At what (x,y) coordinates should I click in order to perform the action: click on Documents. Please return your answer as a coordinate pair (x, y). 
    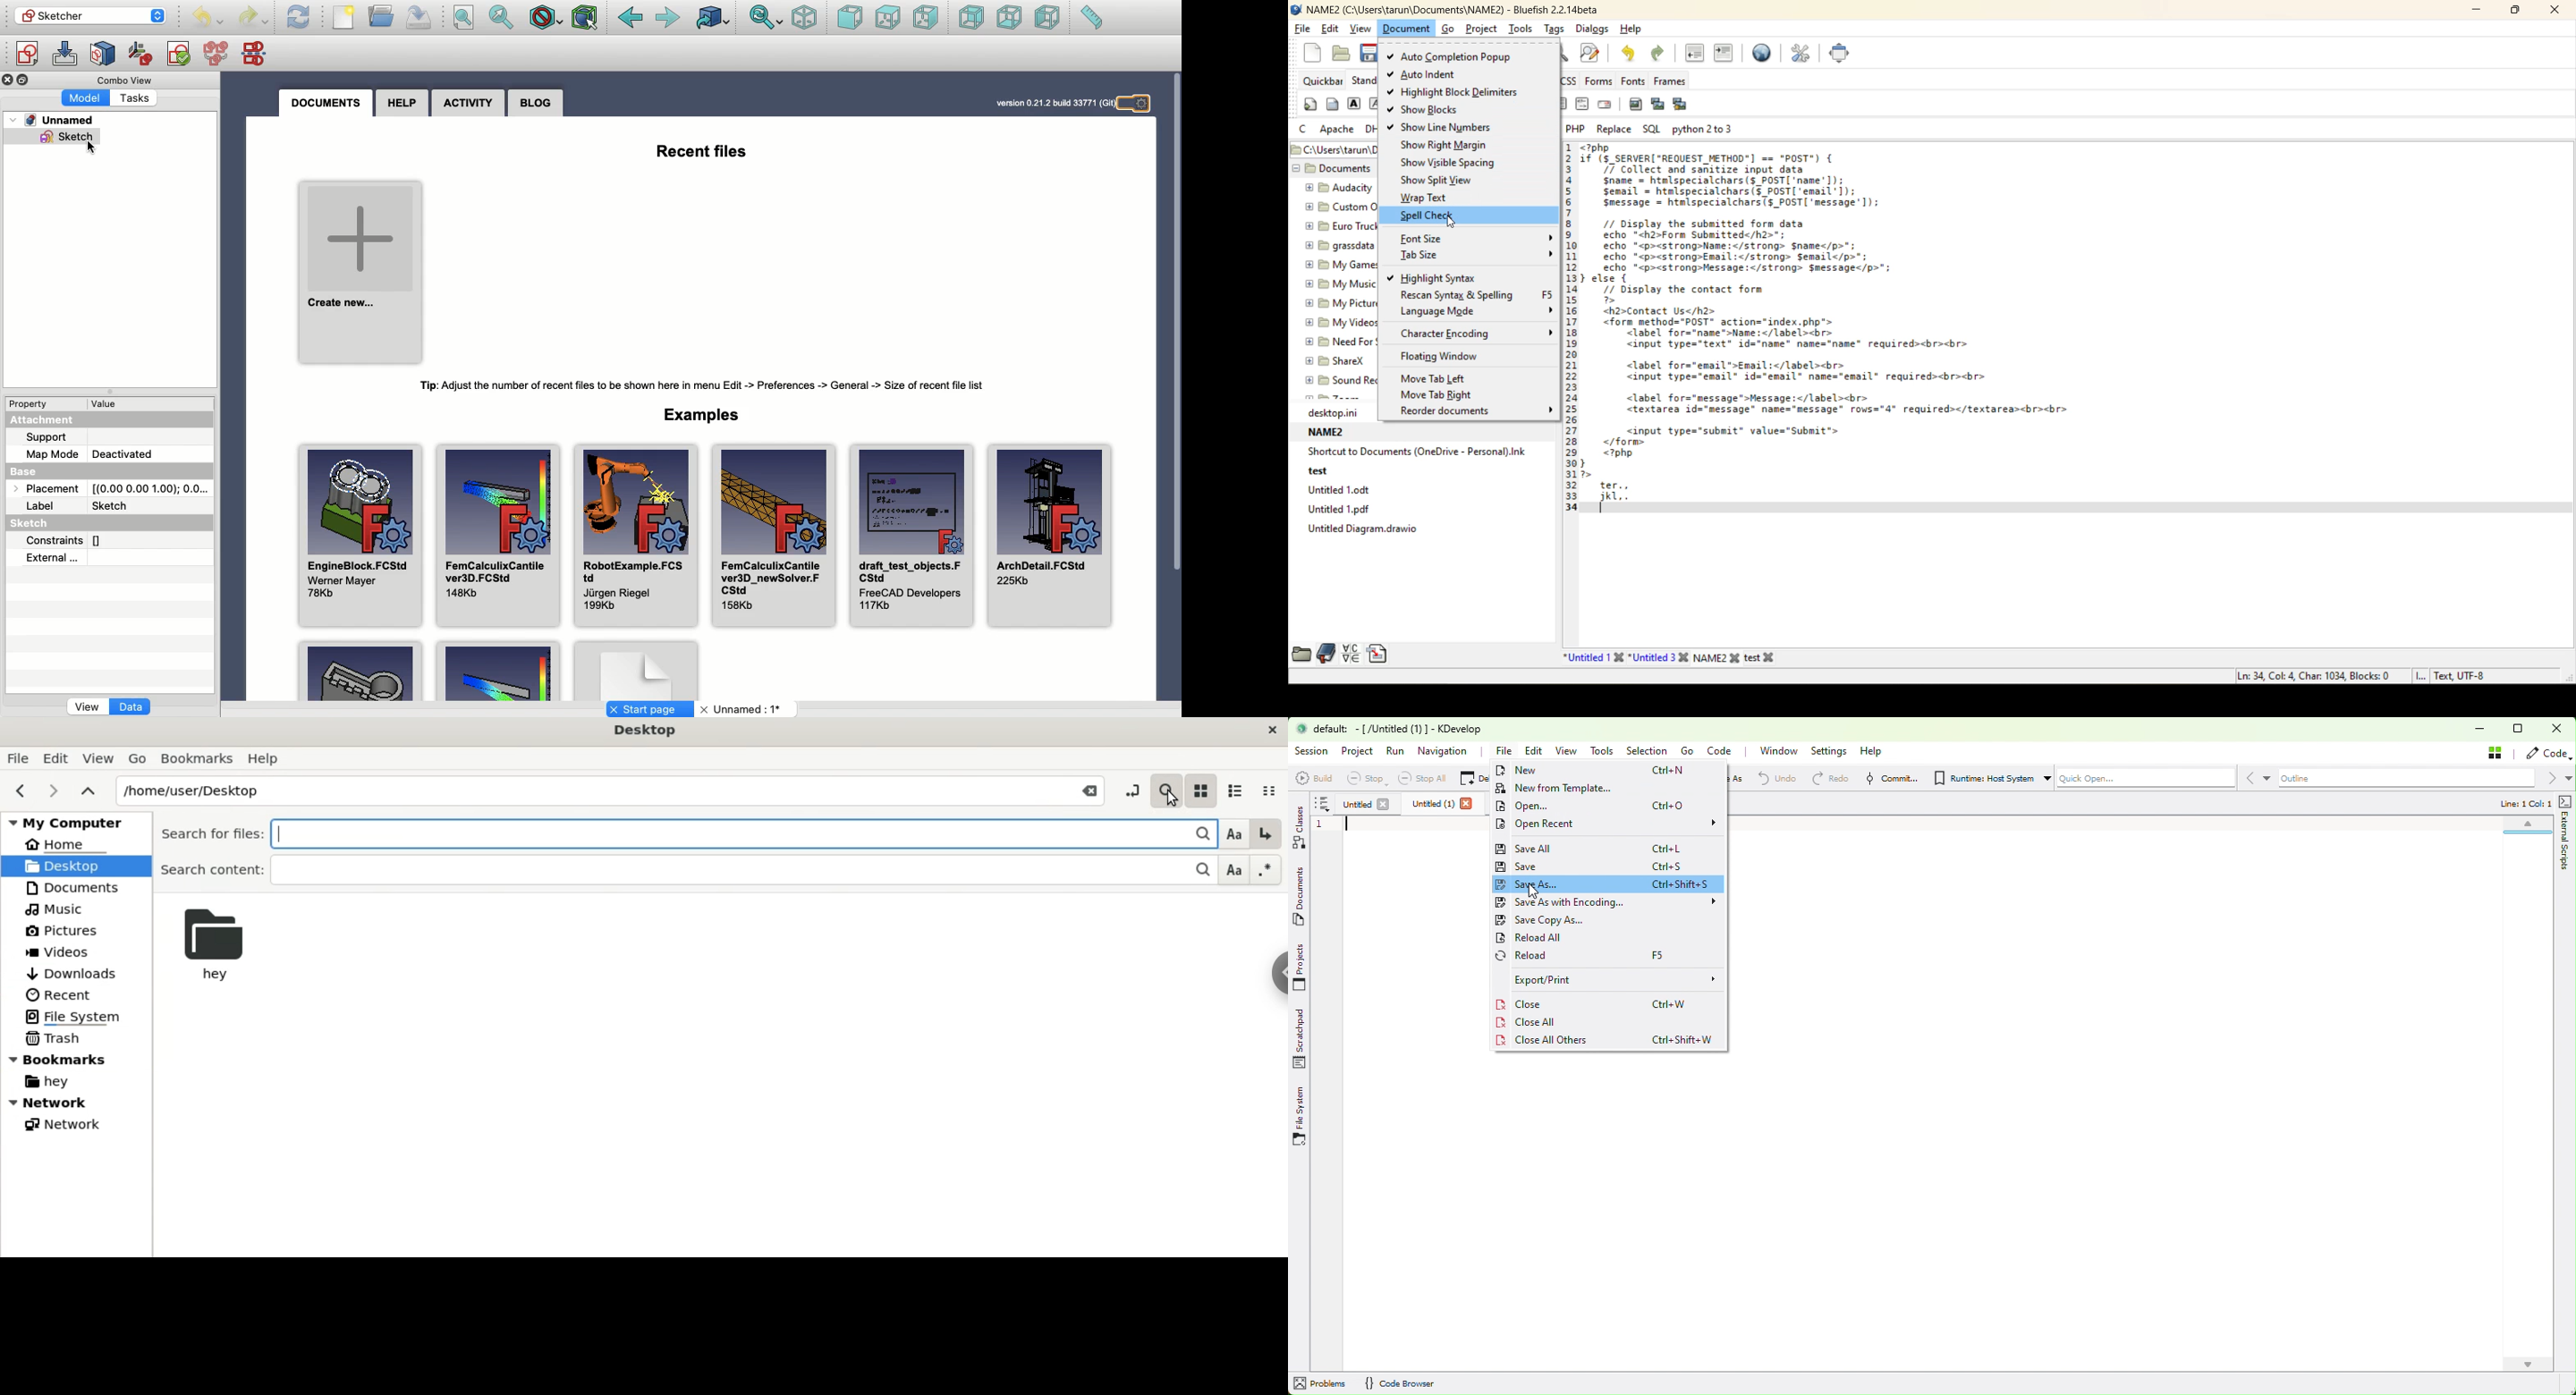
    Looking at the image, I should click on (1302, 899).